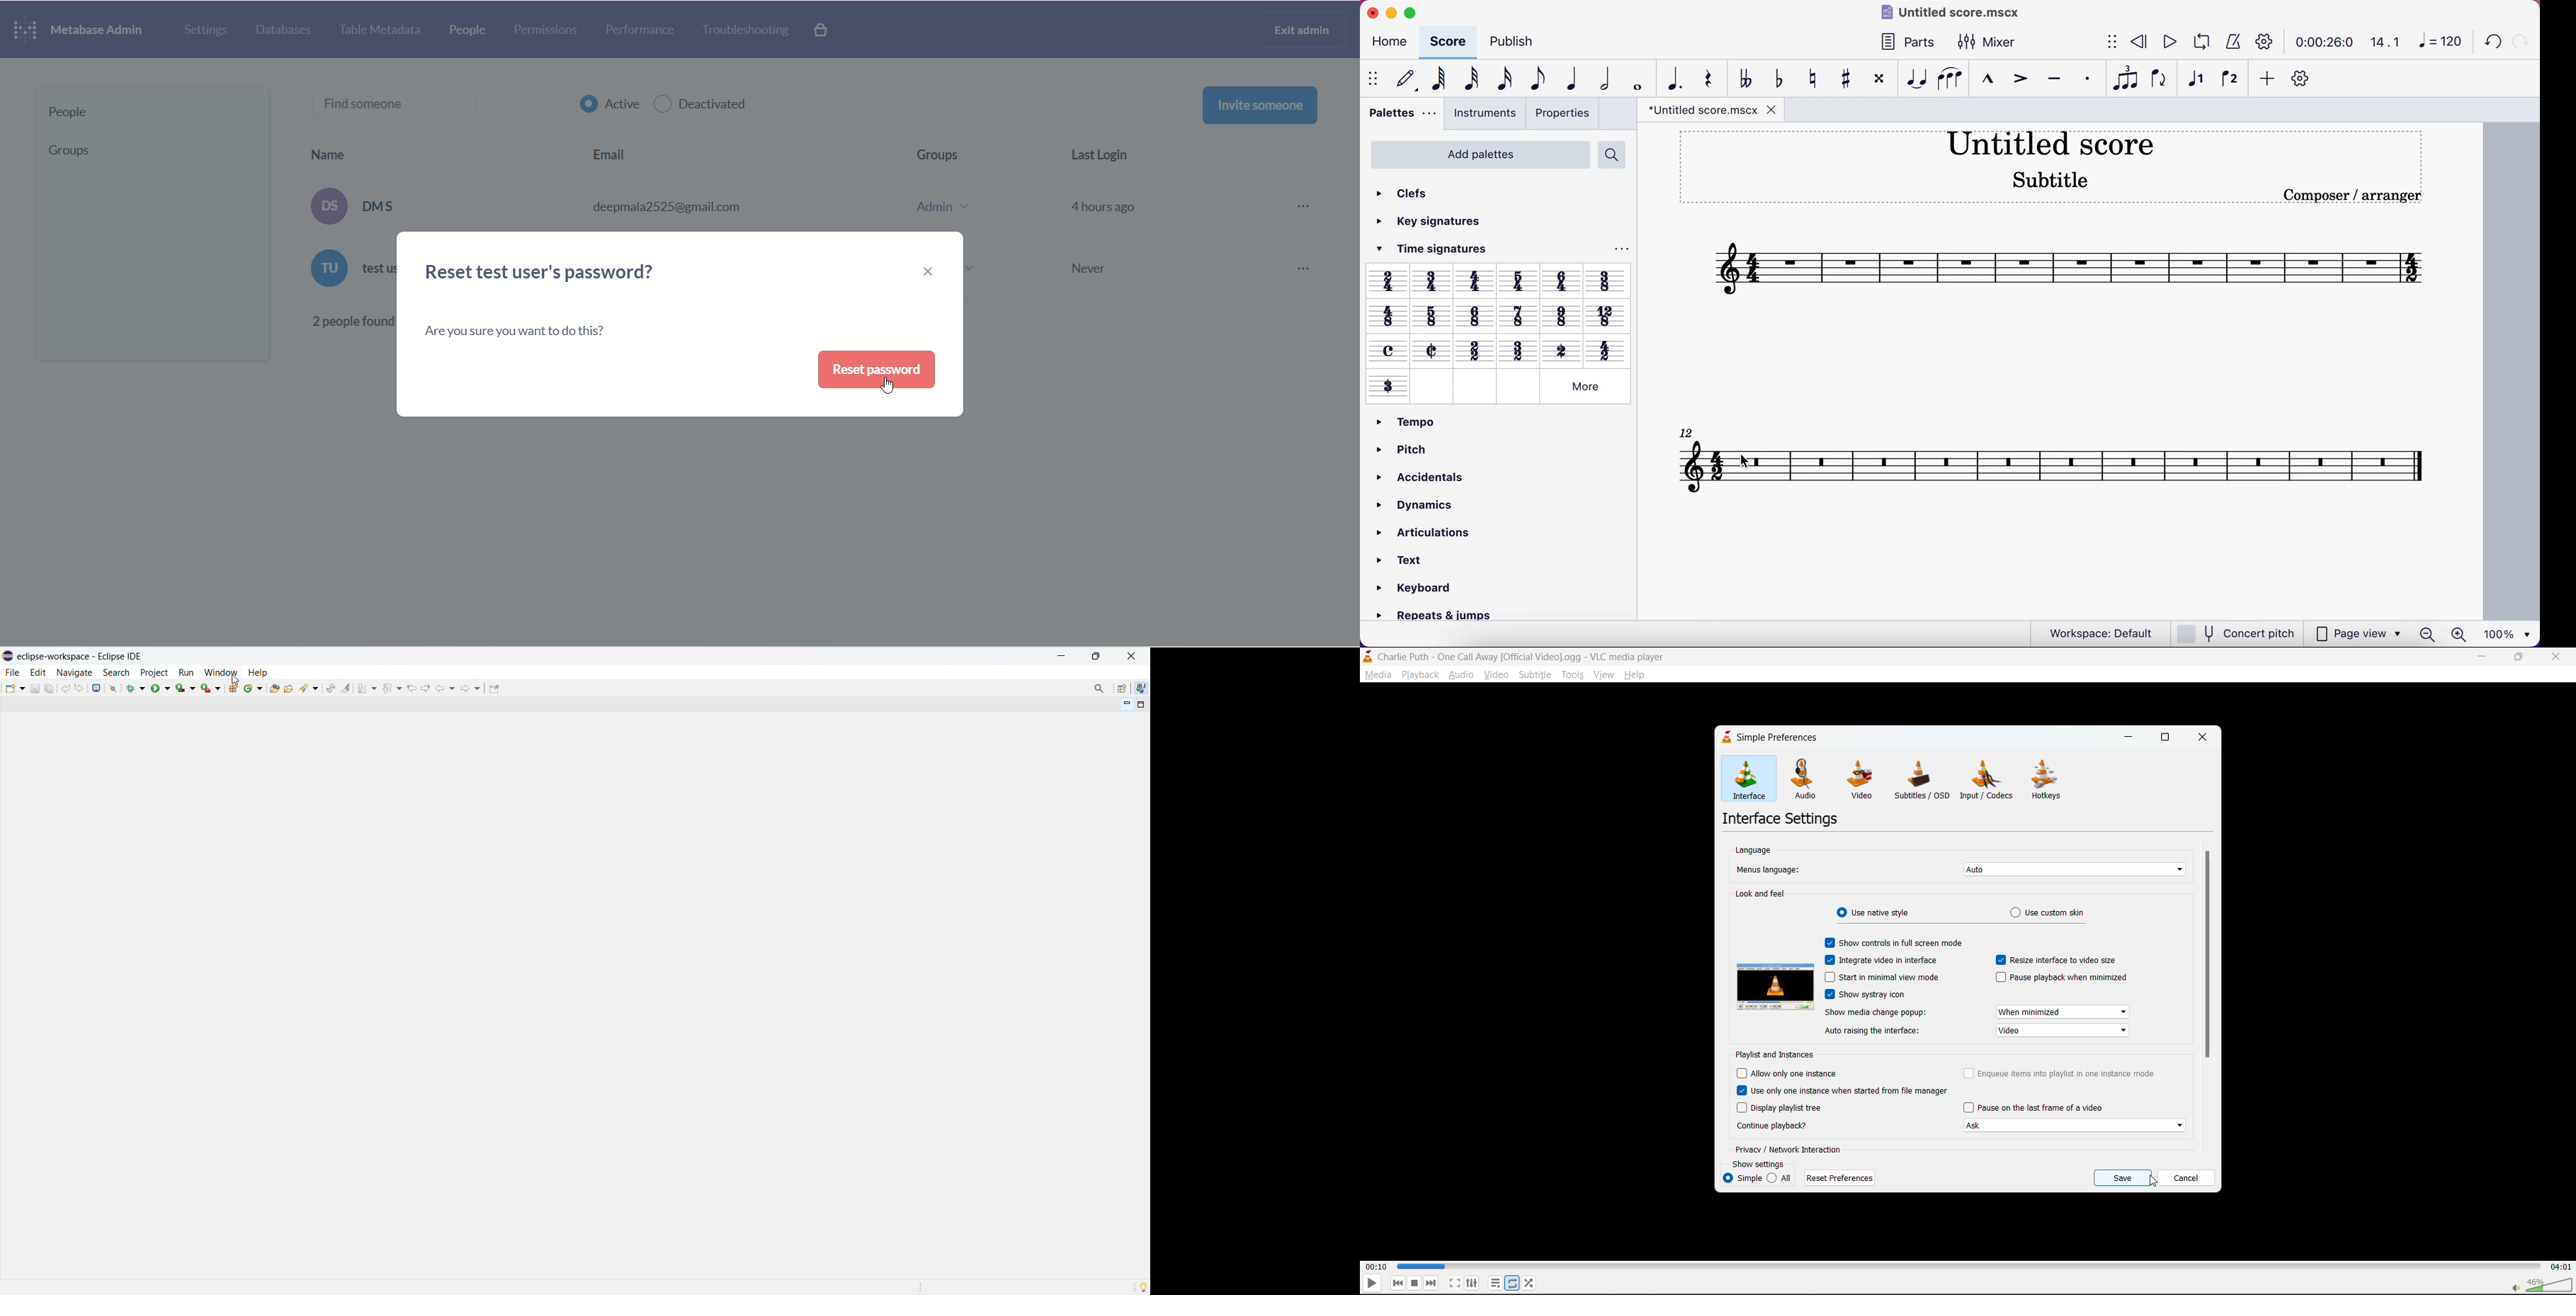 The image size is (2576, 1316). What do you see at coordinates (2430, 635) in the screenshot?
I see `zoom out` at bounding box center [2430, 635].